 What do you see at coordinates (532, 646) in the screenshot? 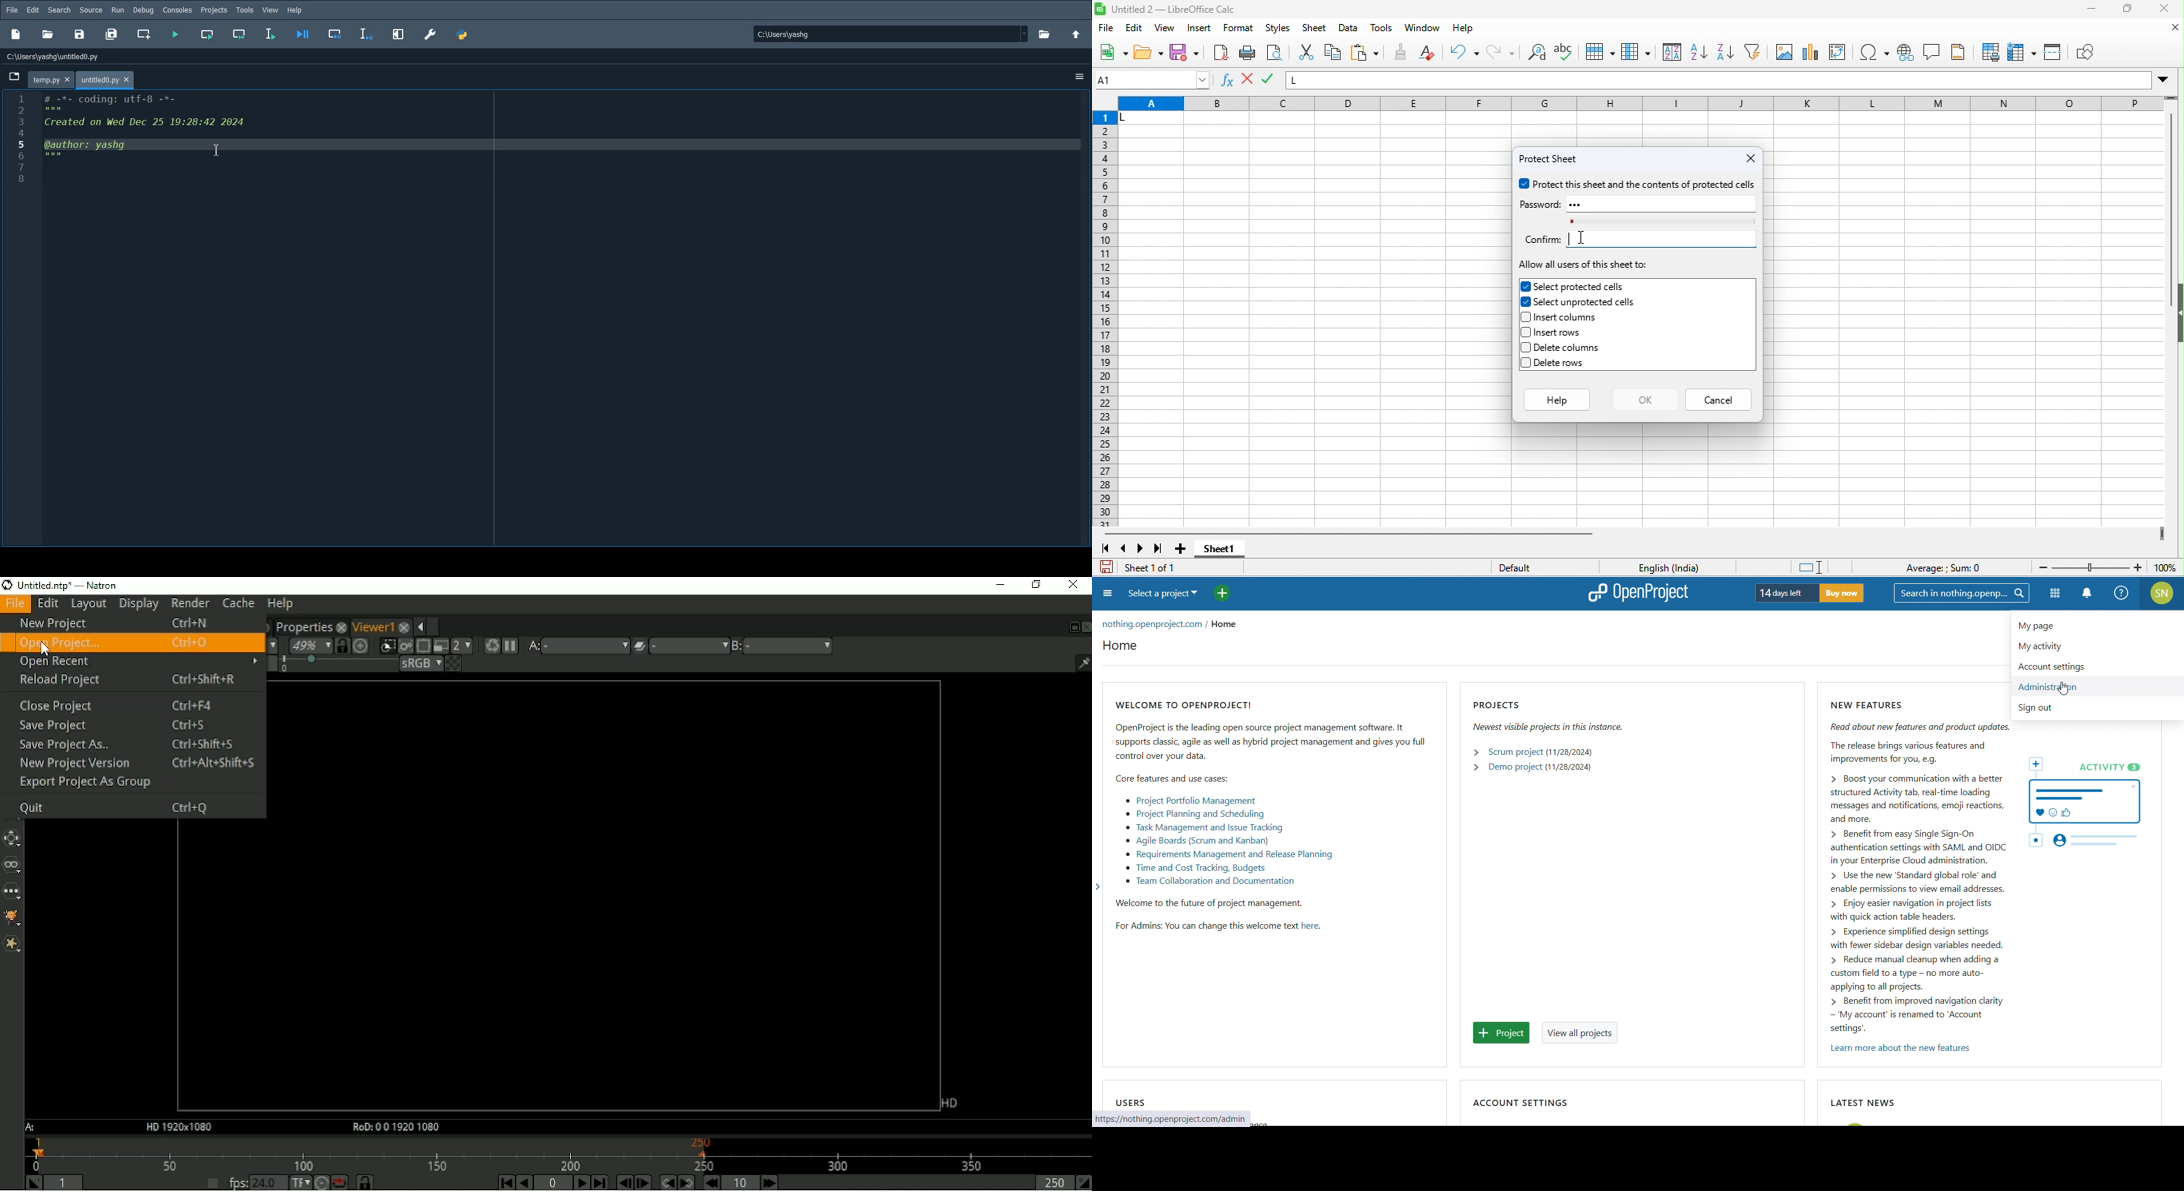
I see `Viewer input A` at bounding box center [532, 646].